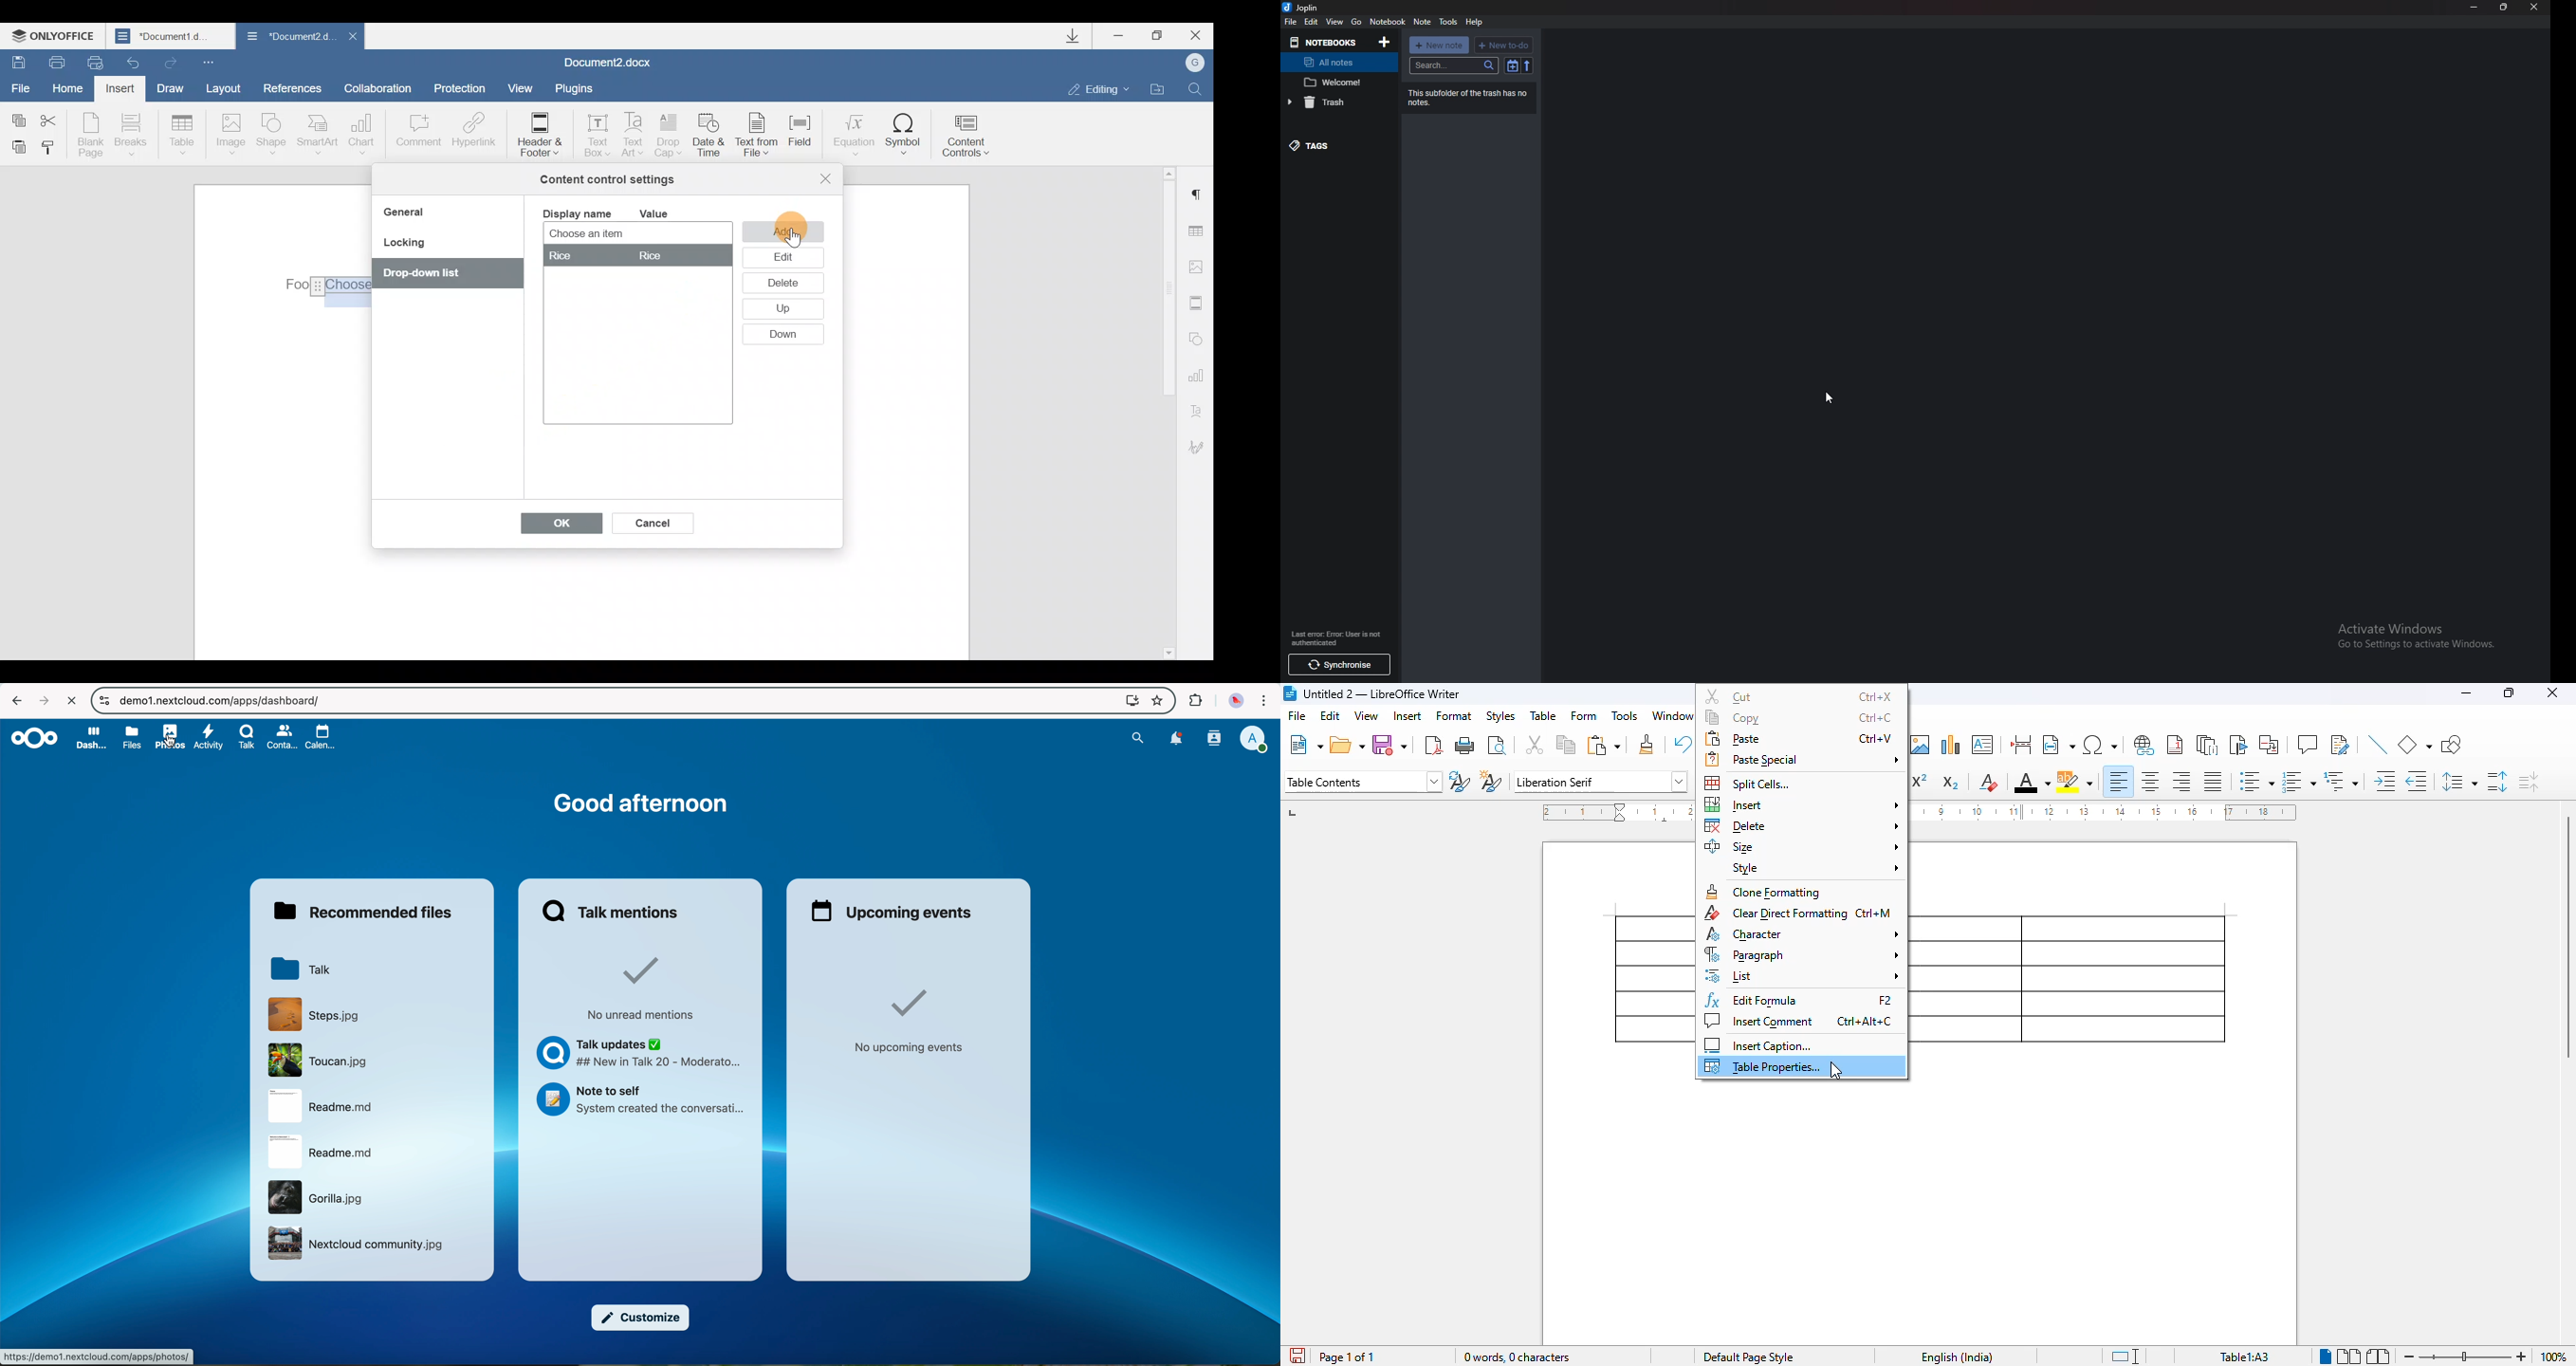  Describe the element at coordinates (183, 136) in the screenshot. I see `Table` at that location.